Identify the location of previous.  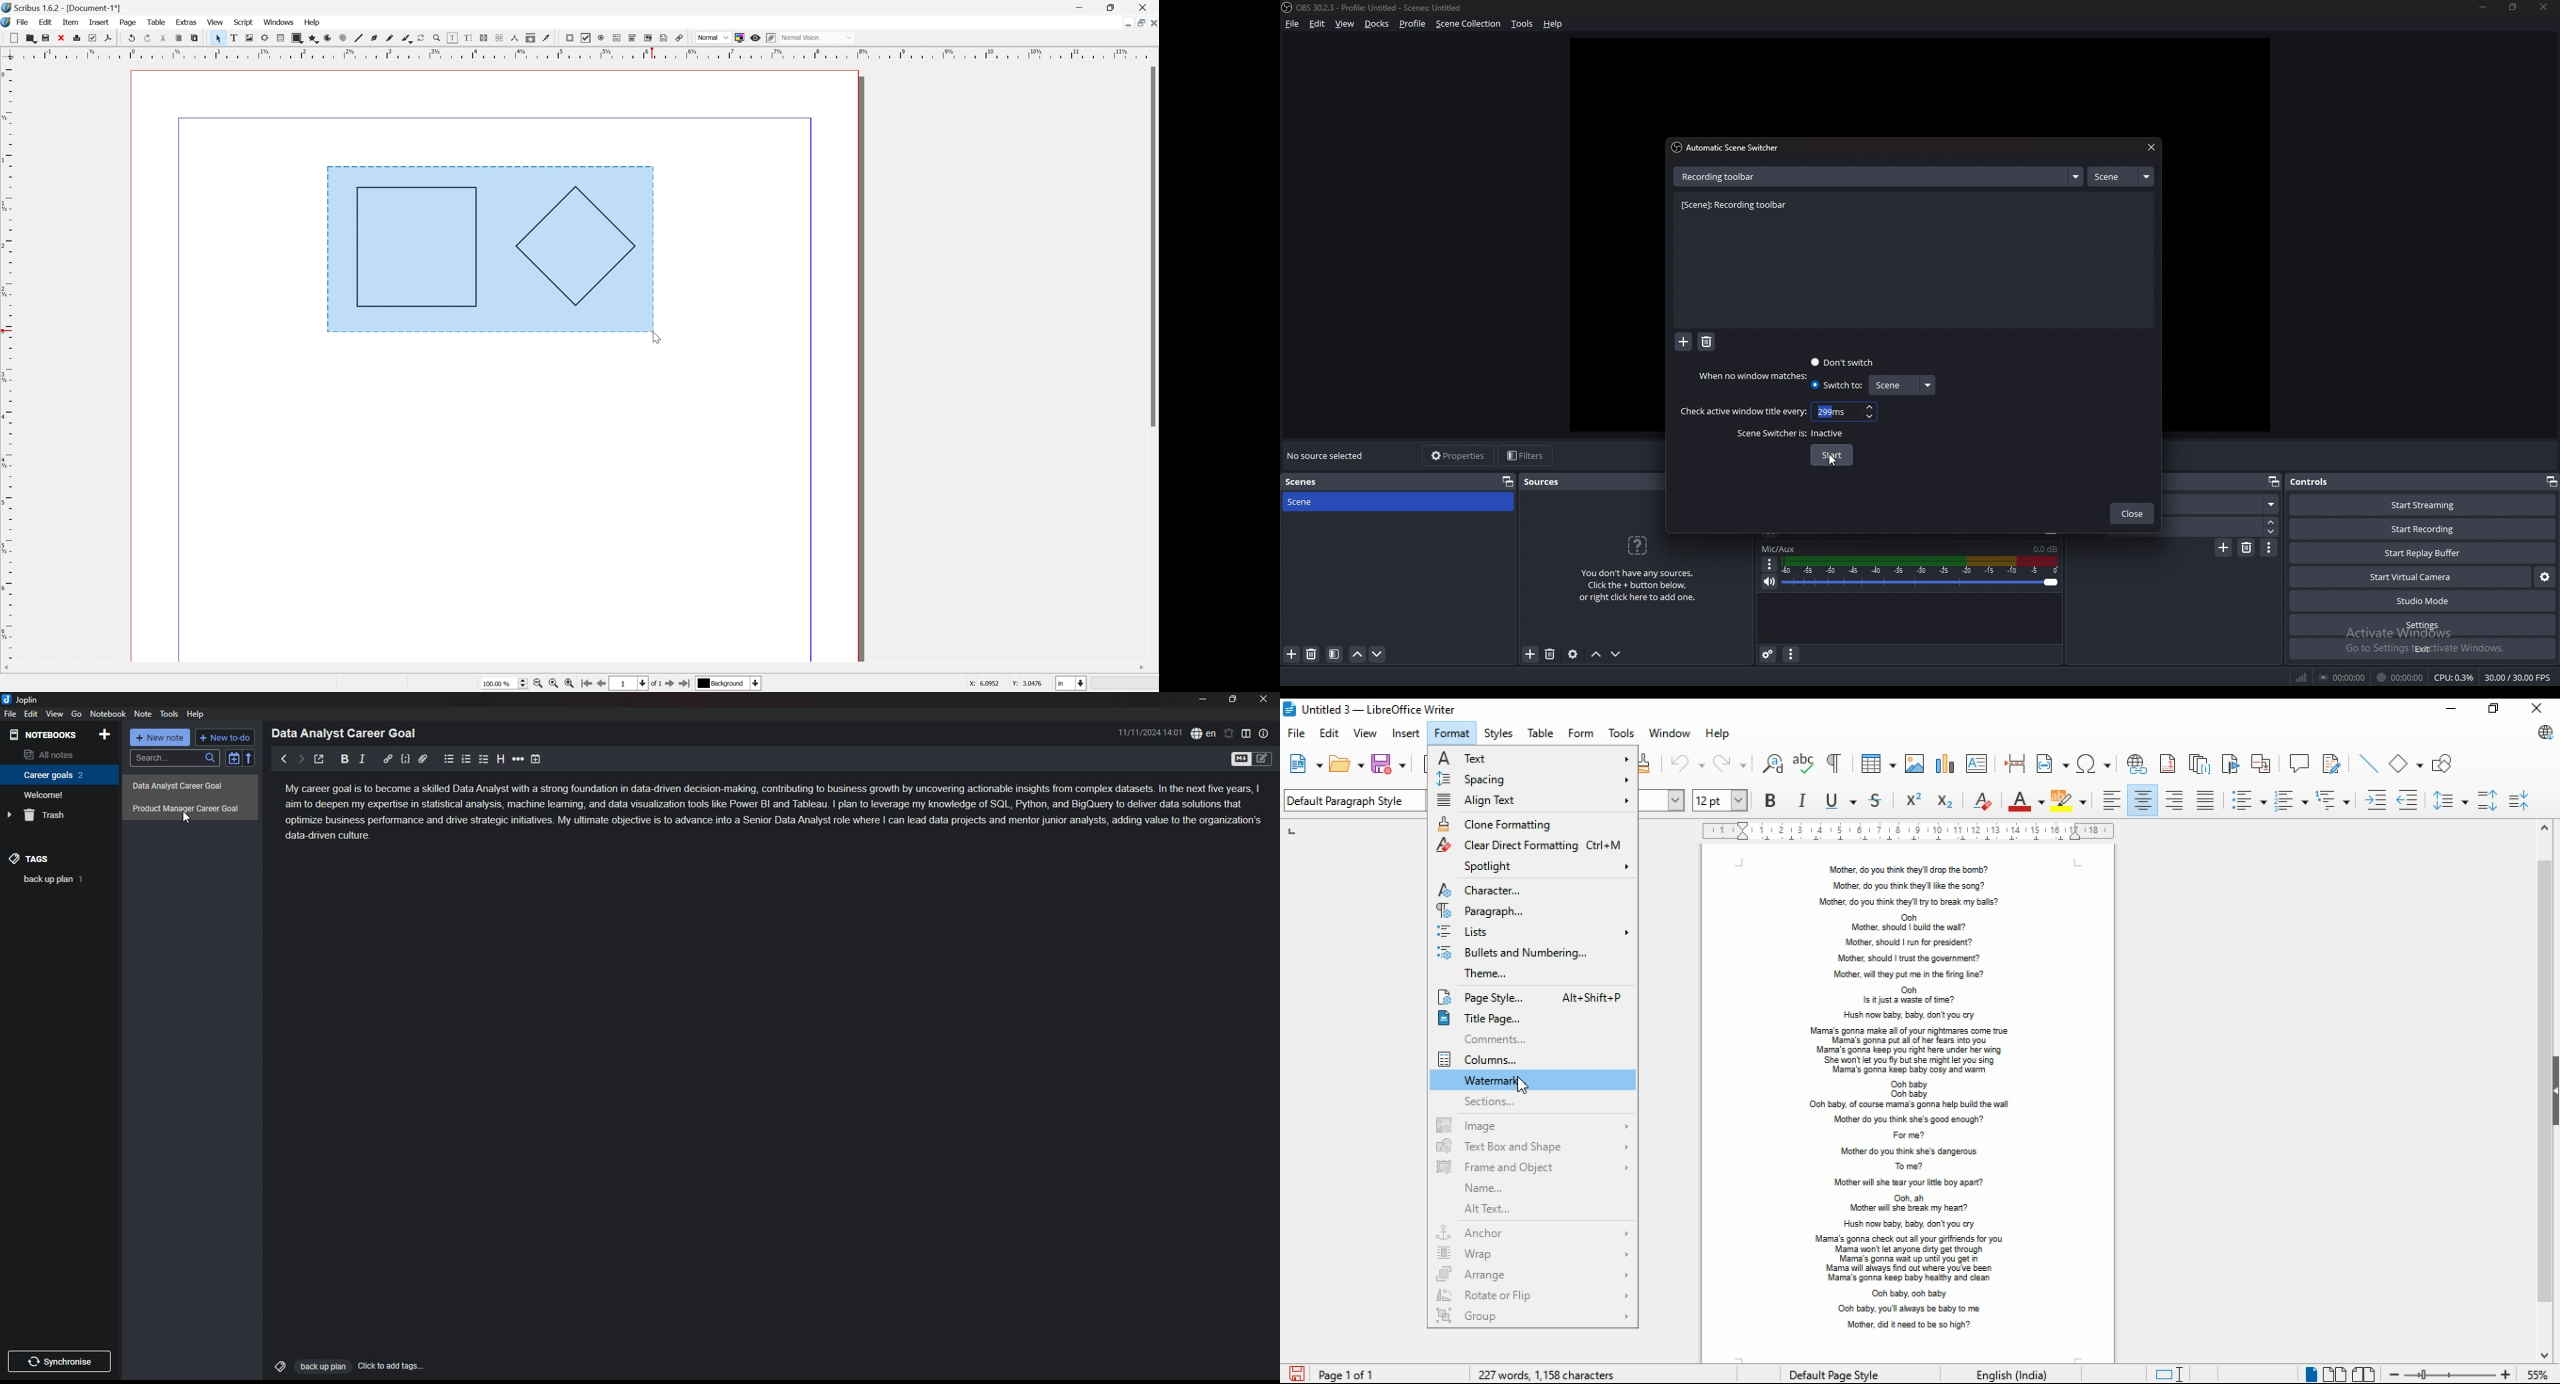
(283, 759).